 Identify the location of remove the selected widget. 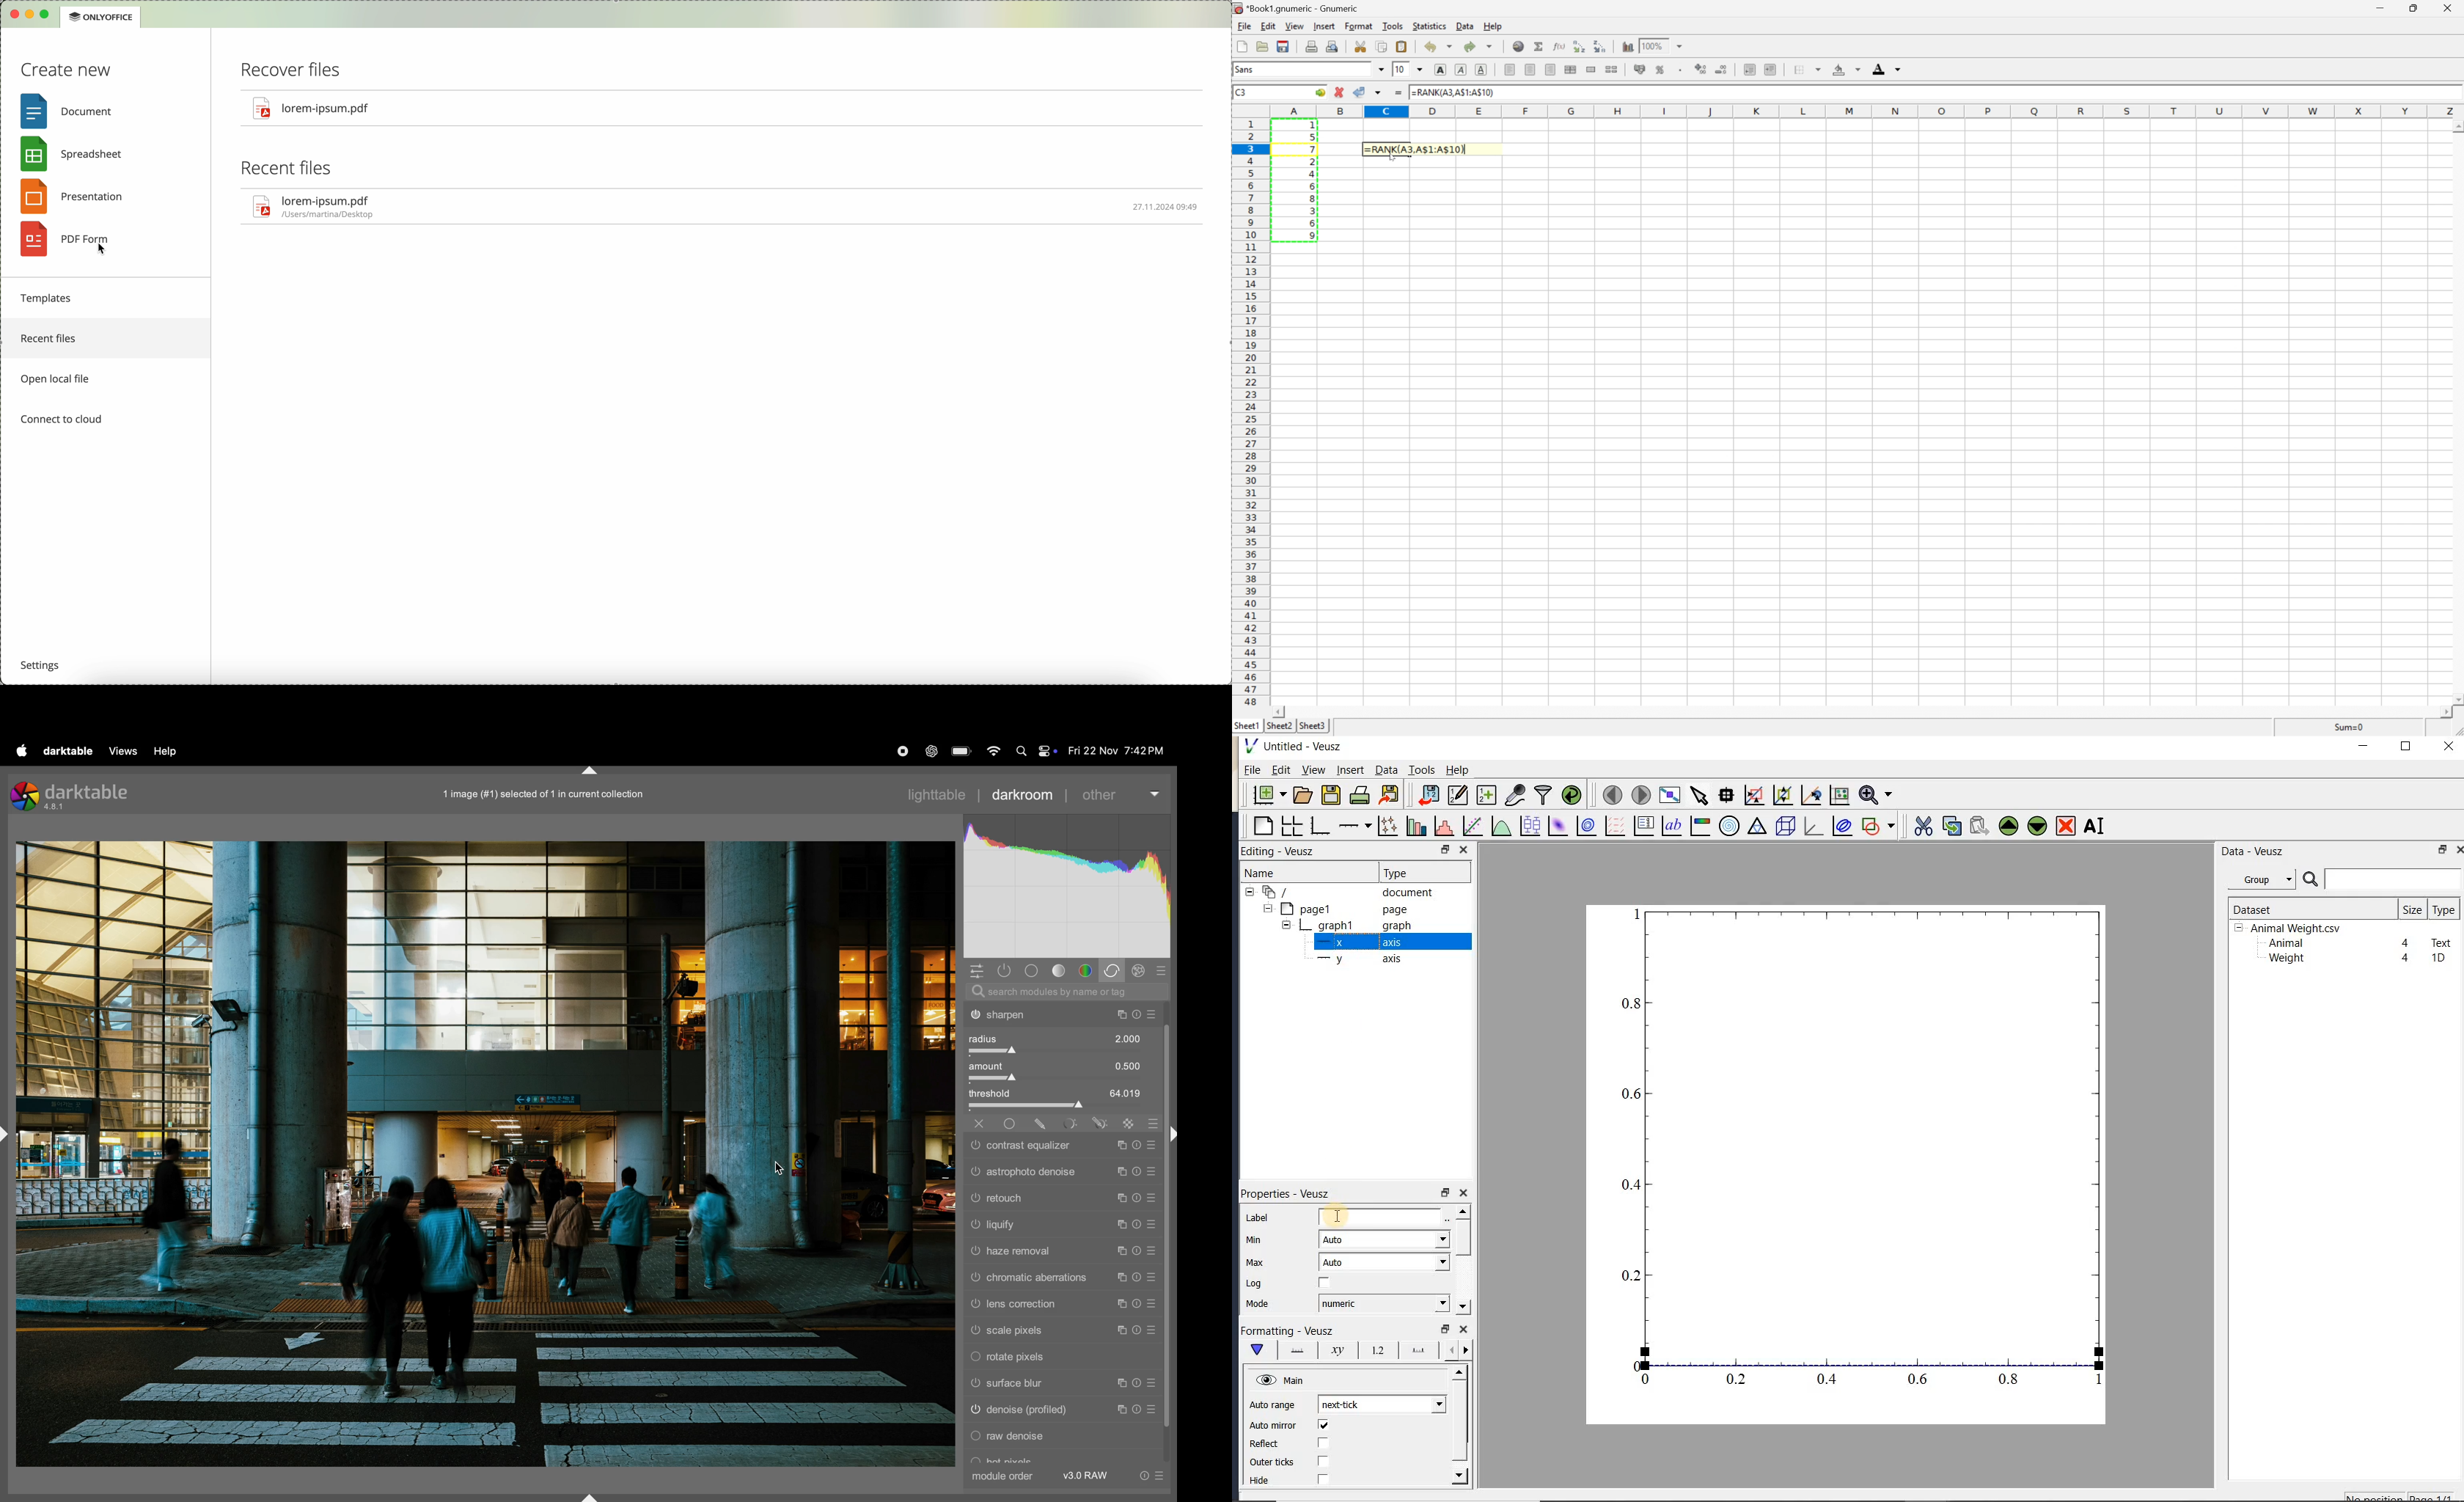
(2064, 827).